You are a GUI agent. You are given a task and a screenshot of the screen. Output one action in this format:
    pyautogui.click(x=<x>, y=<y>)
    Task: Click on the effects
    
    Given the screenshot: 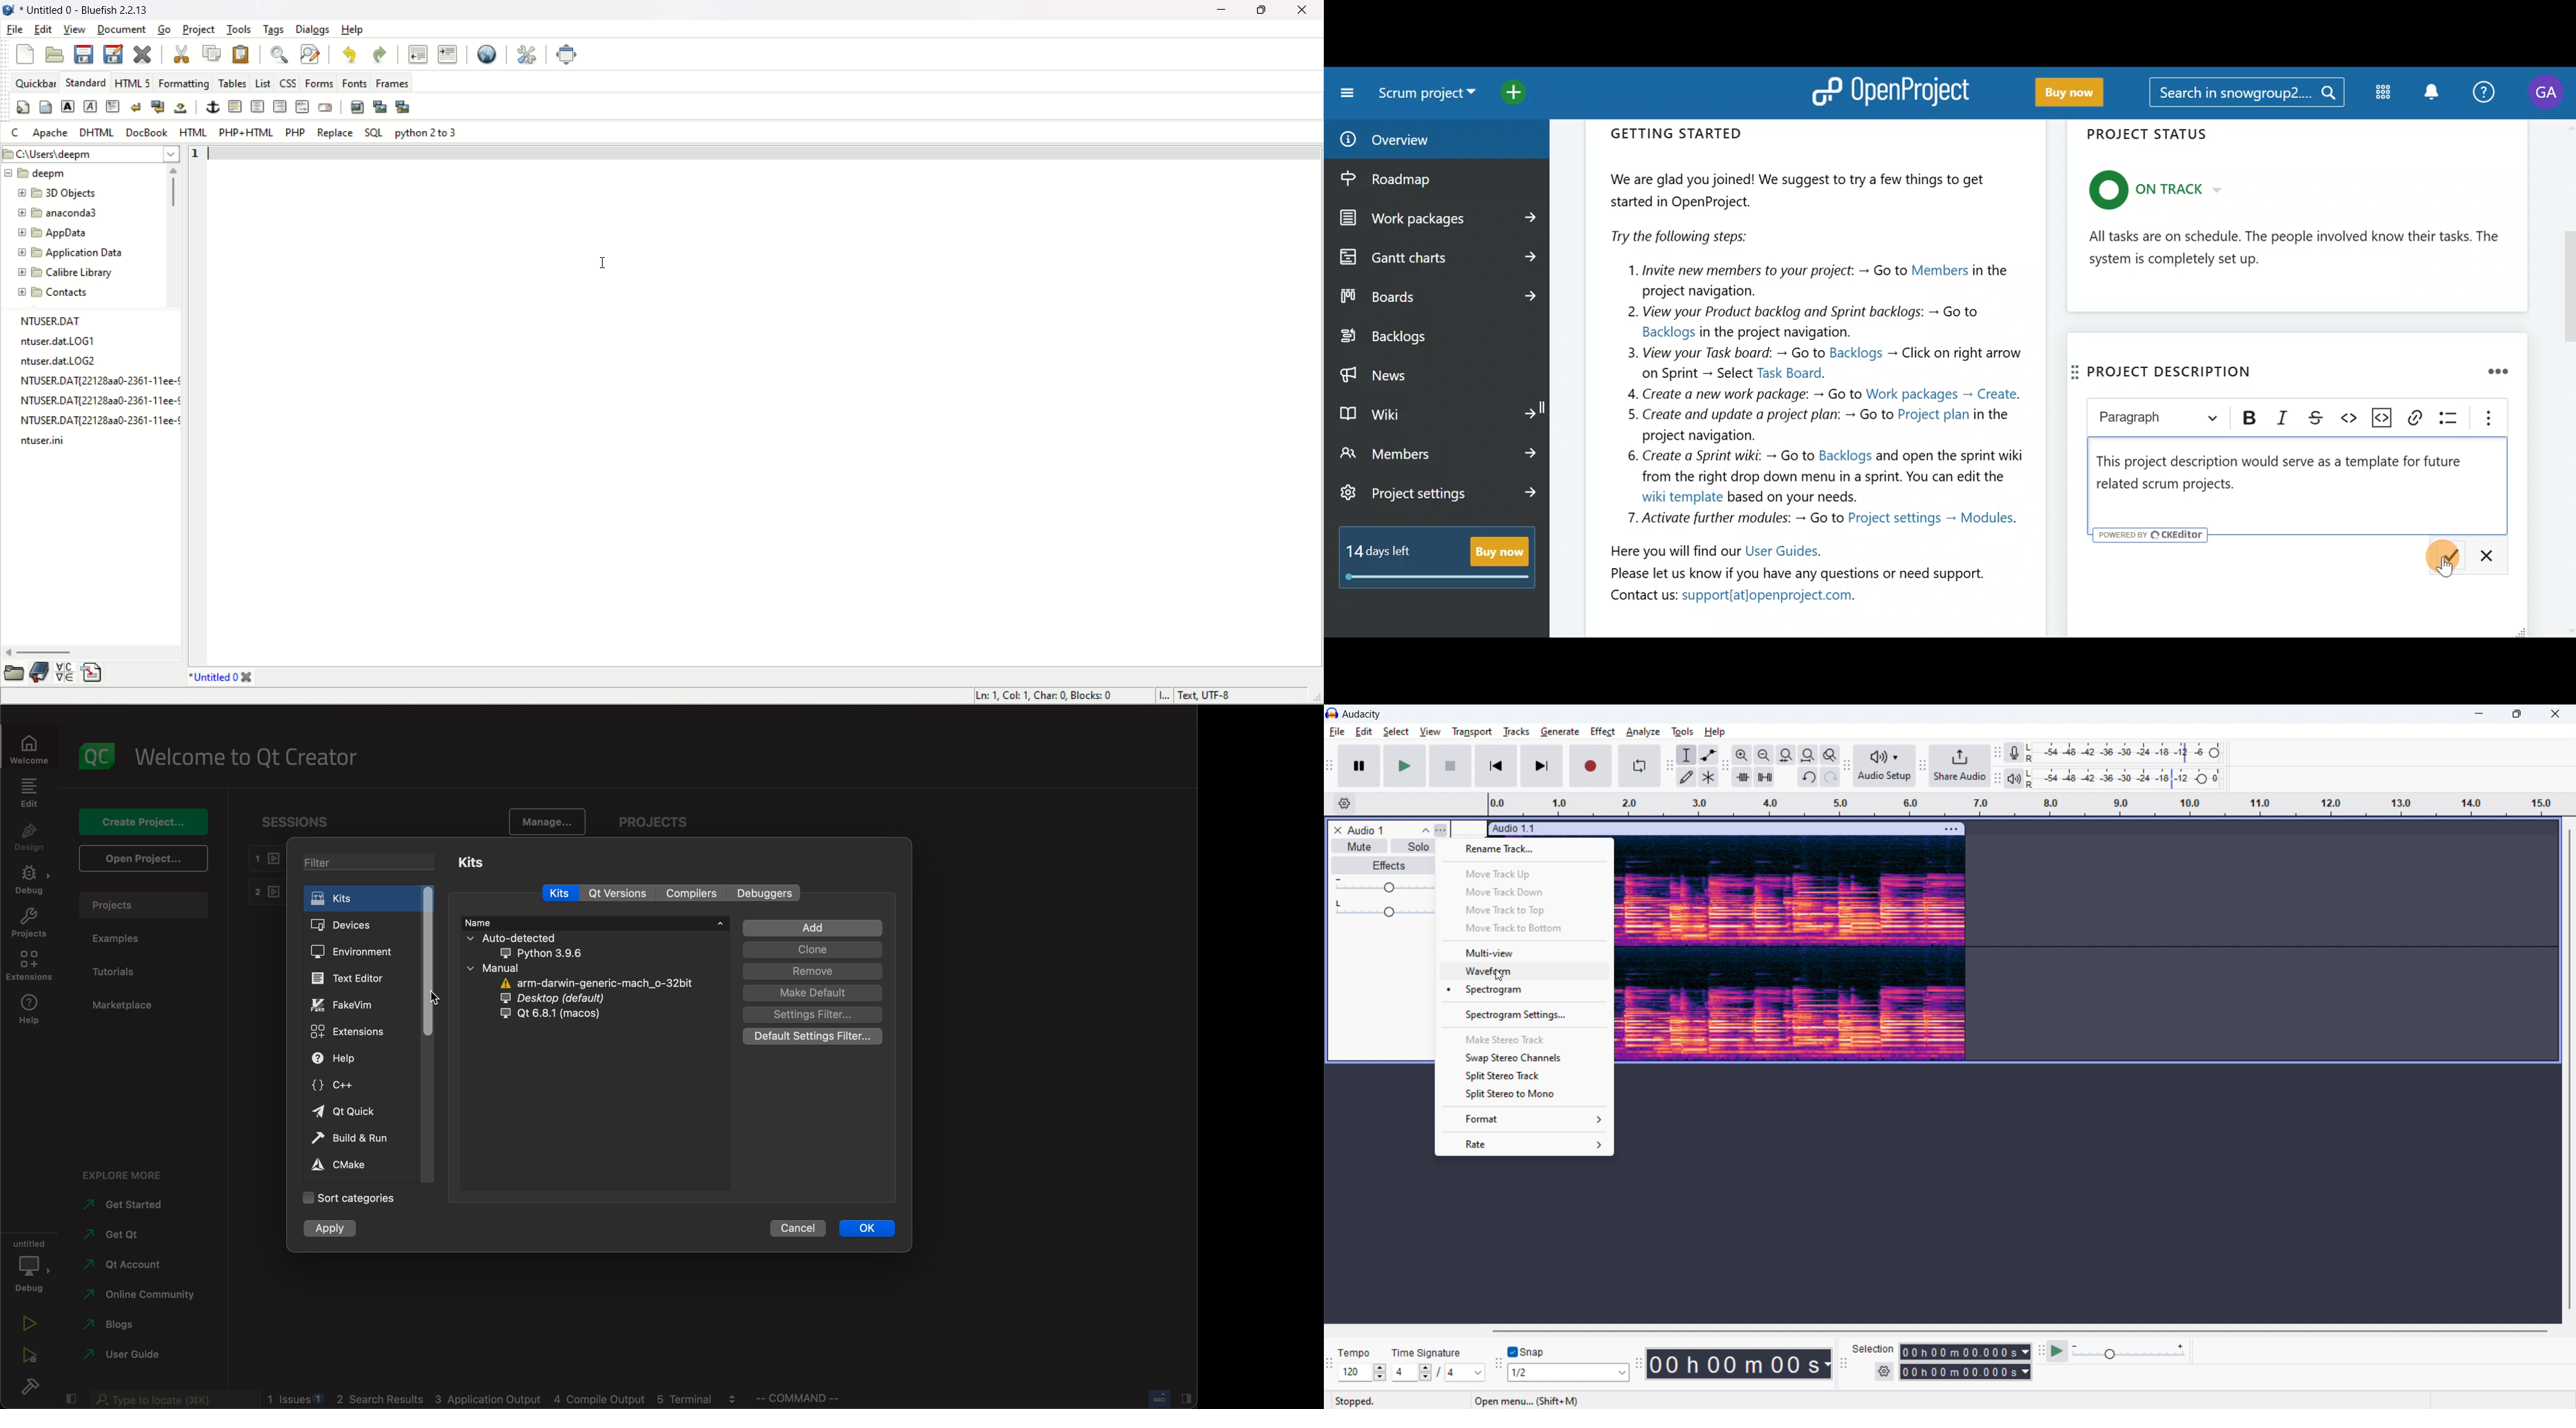 What is the action you would take?
    pyautogui.click(x=1383, y=866)
    